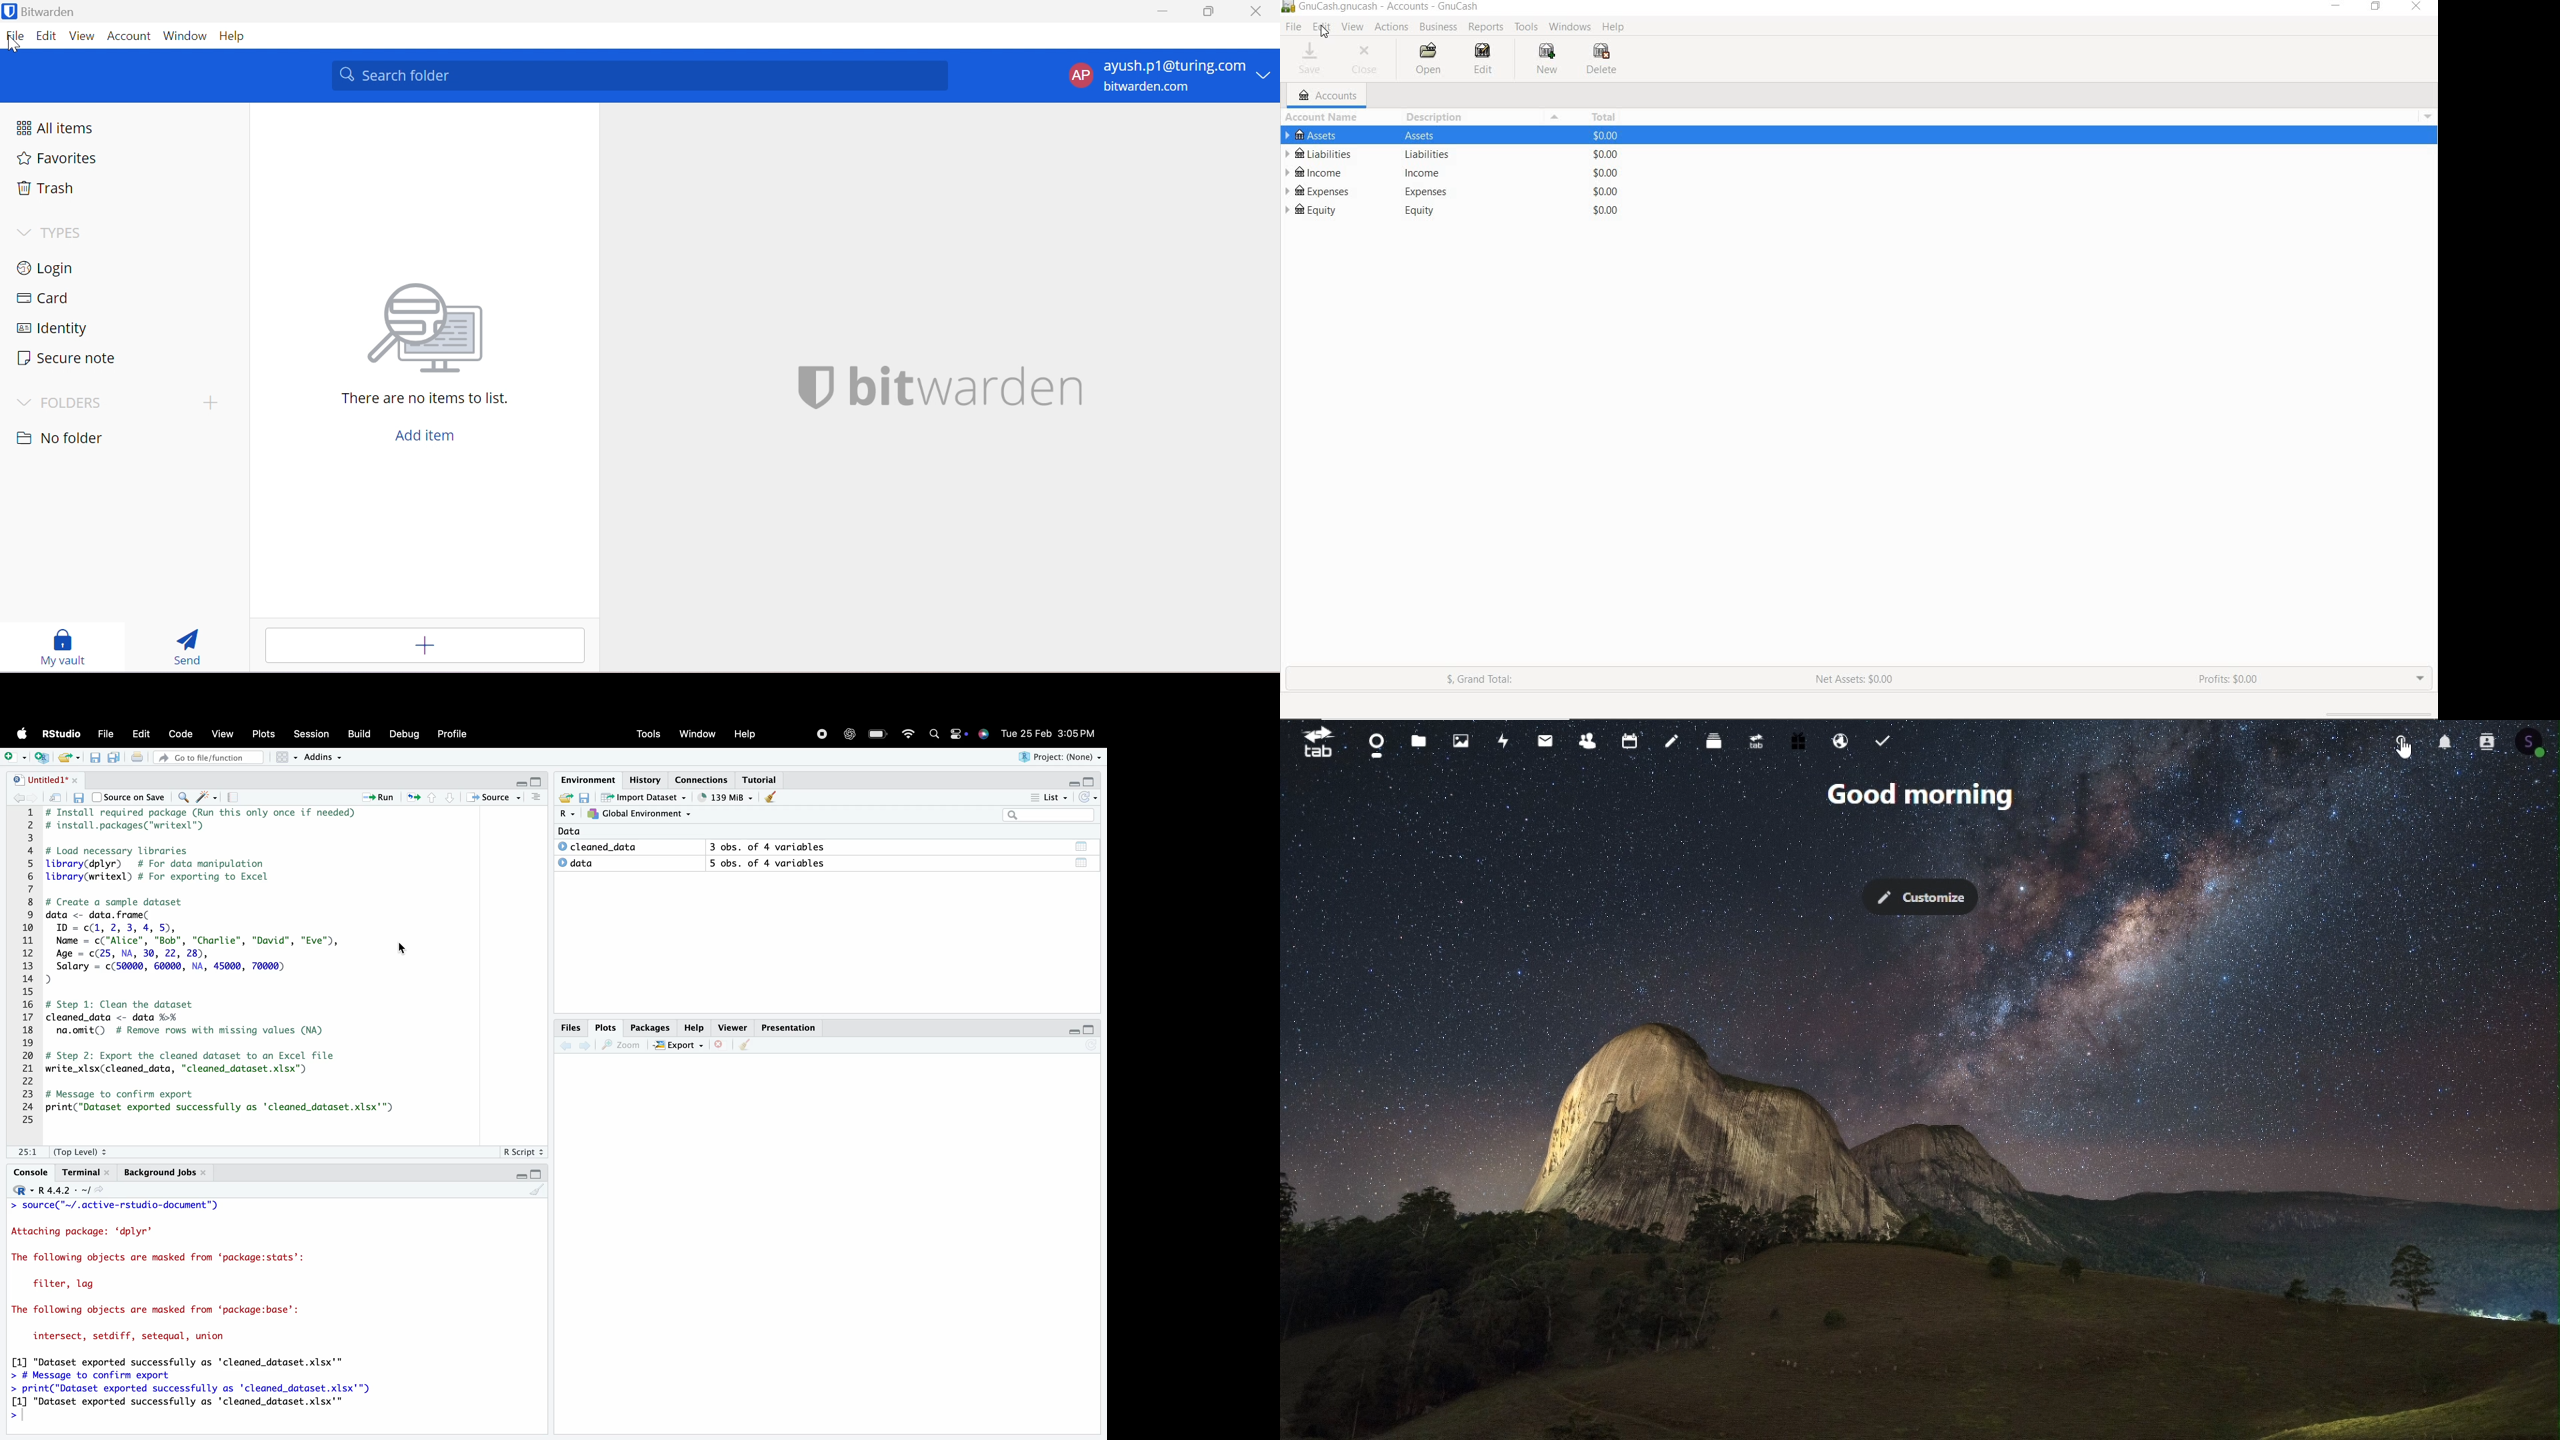 The height and width of the screenshot is (1456, 2576). I want to click on > source( ~/.active-rstudio-aocument )

Attaching package: ‘dplyr’

The following objects are masked from ‘package:stats’:
filter, lag

The following objects are masked from ‘package:base’:
intersect, setdiff, setequal, union

[1] "Dataset exported successfully as 'cleaned_dataset.xlsx'"

> # Message to confirm export

> print("Dataset exported successfully as 'cleaned_dataset.xlsx'")

[1] "Dataset exported successfully as 'cleaned_dataset.xlsx'"

>, so click(190, 1312).